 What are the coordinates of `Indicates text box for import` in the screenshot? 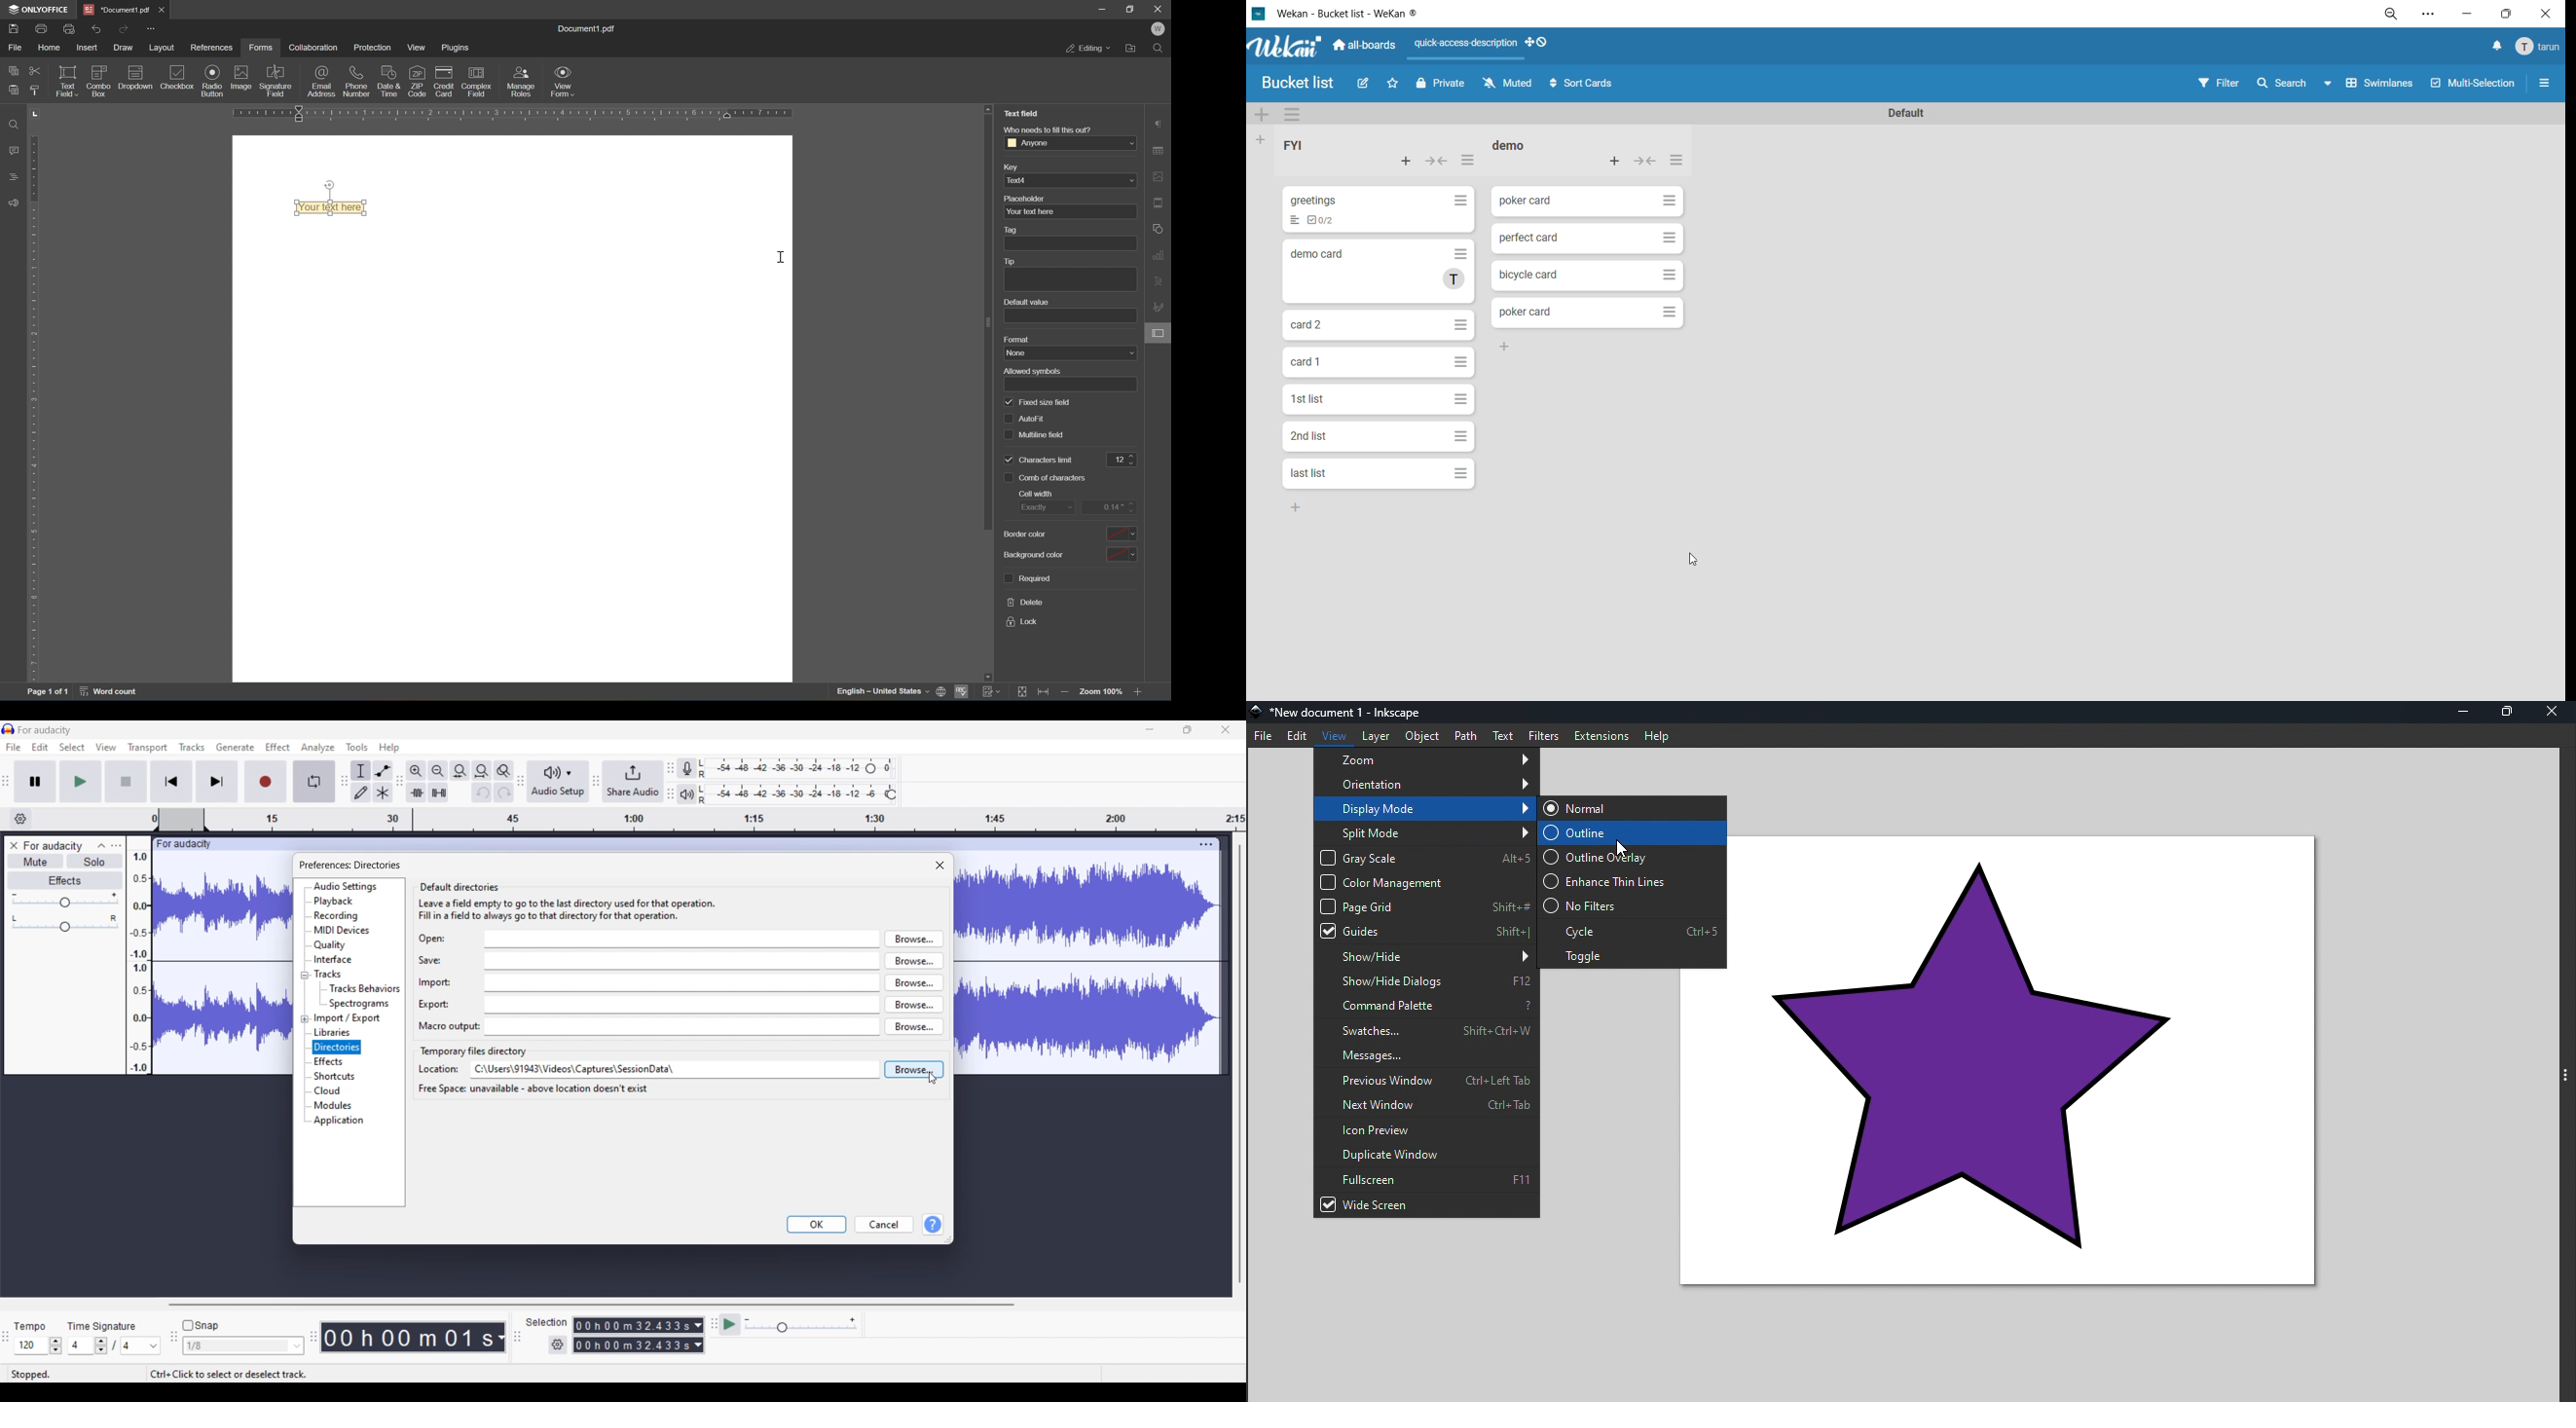 It's located at (435, 982).